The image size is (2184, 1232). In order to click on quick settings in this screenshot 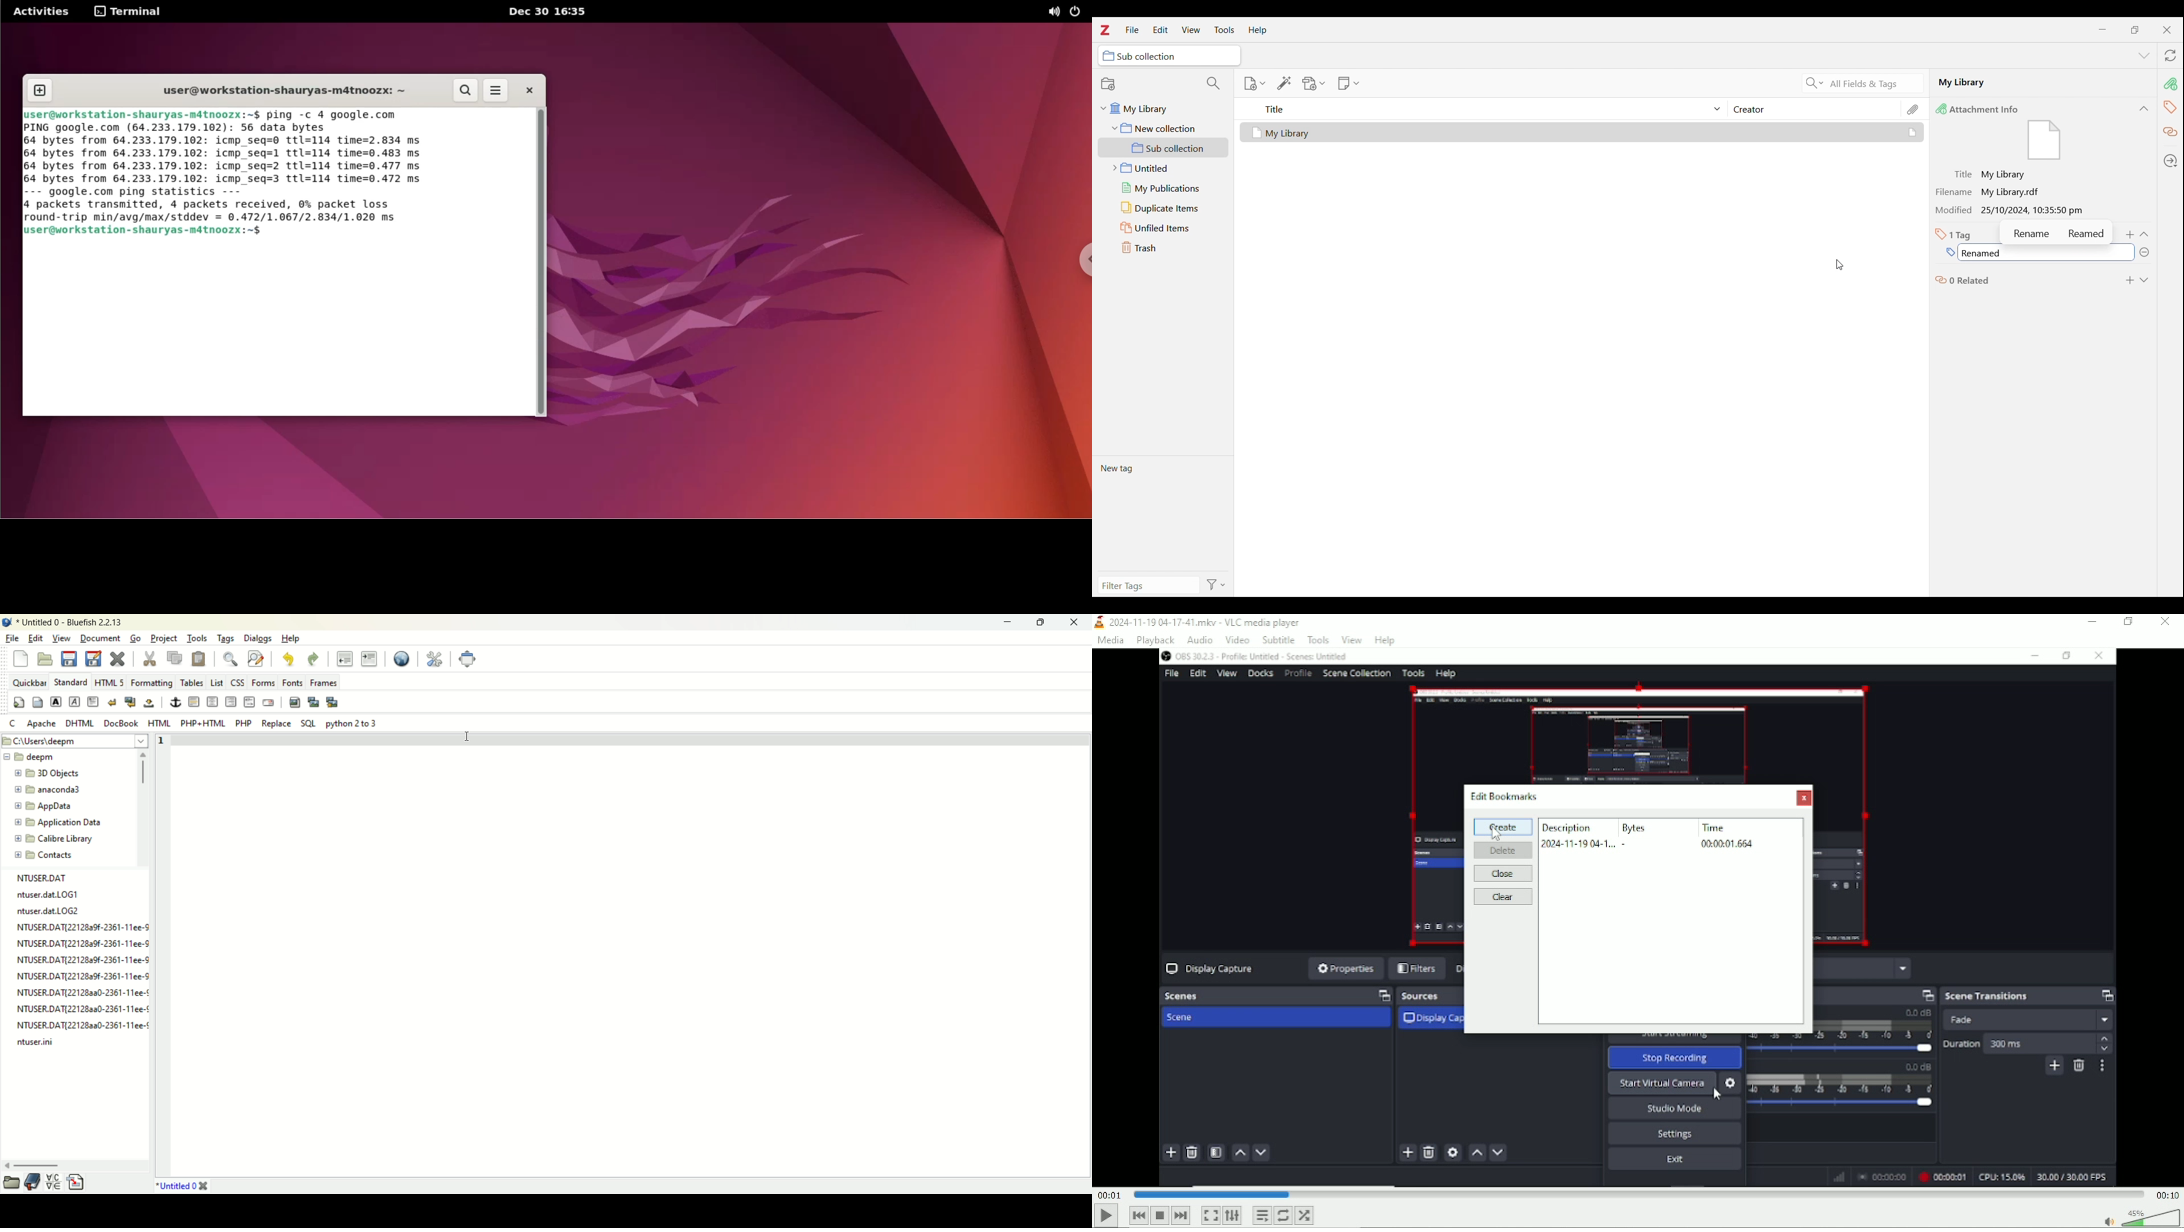, I will do `click(20, 702)`.